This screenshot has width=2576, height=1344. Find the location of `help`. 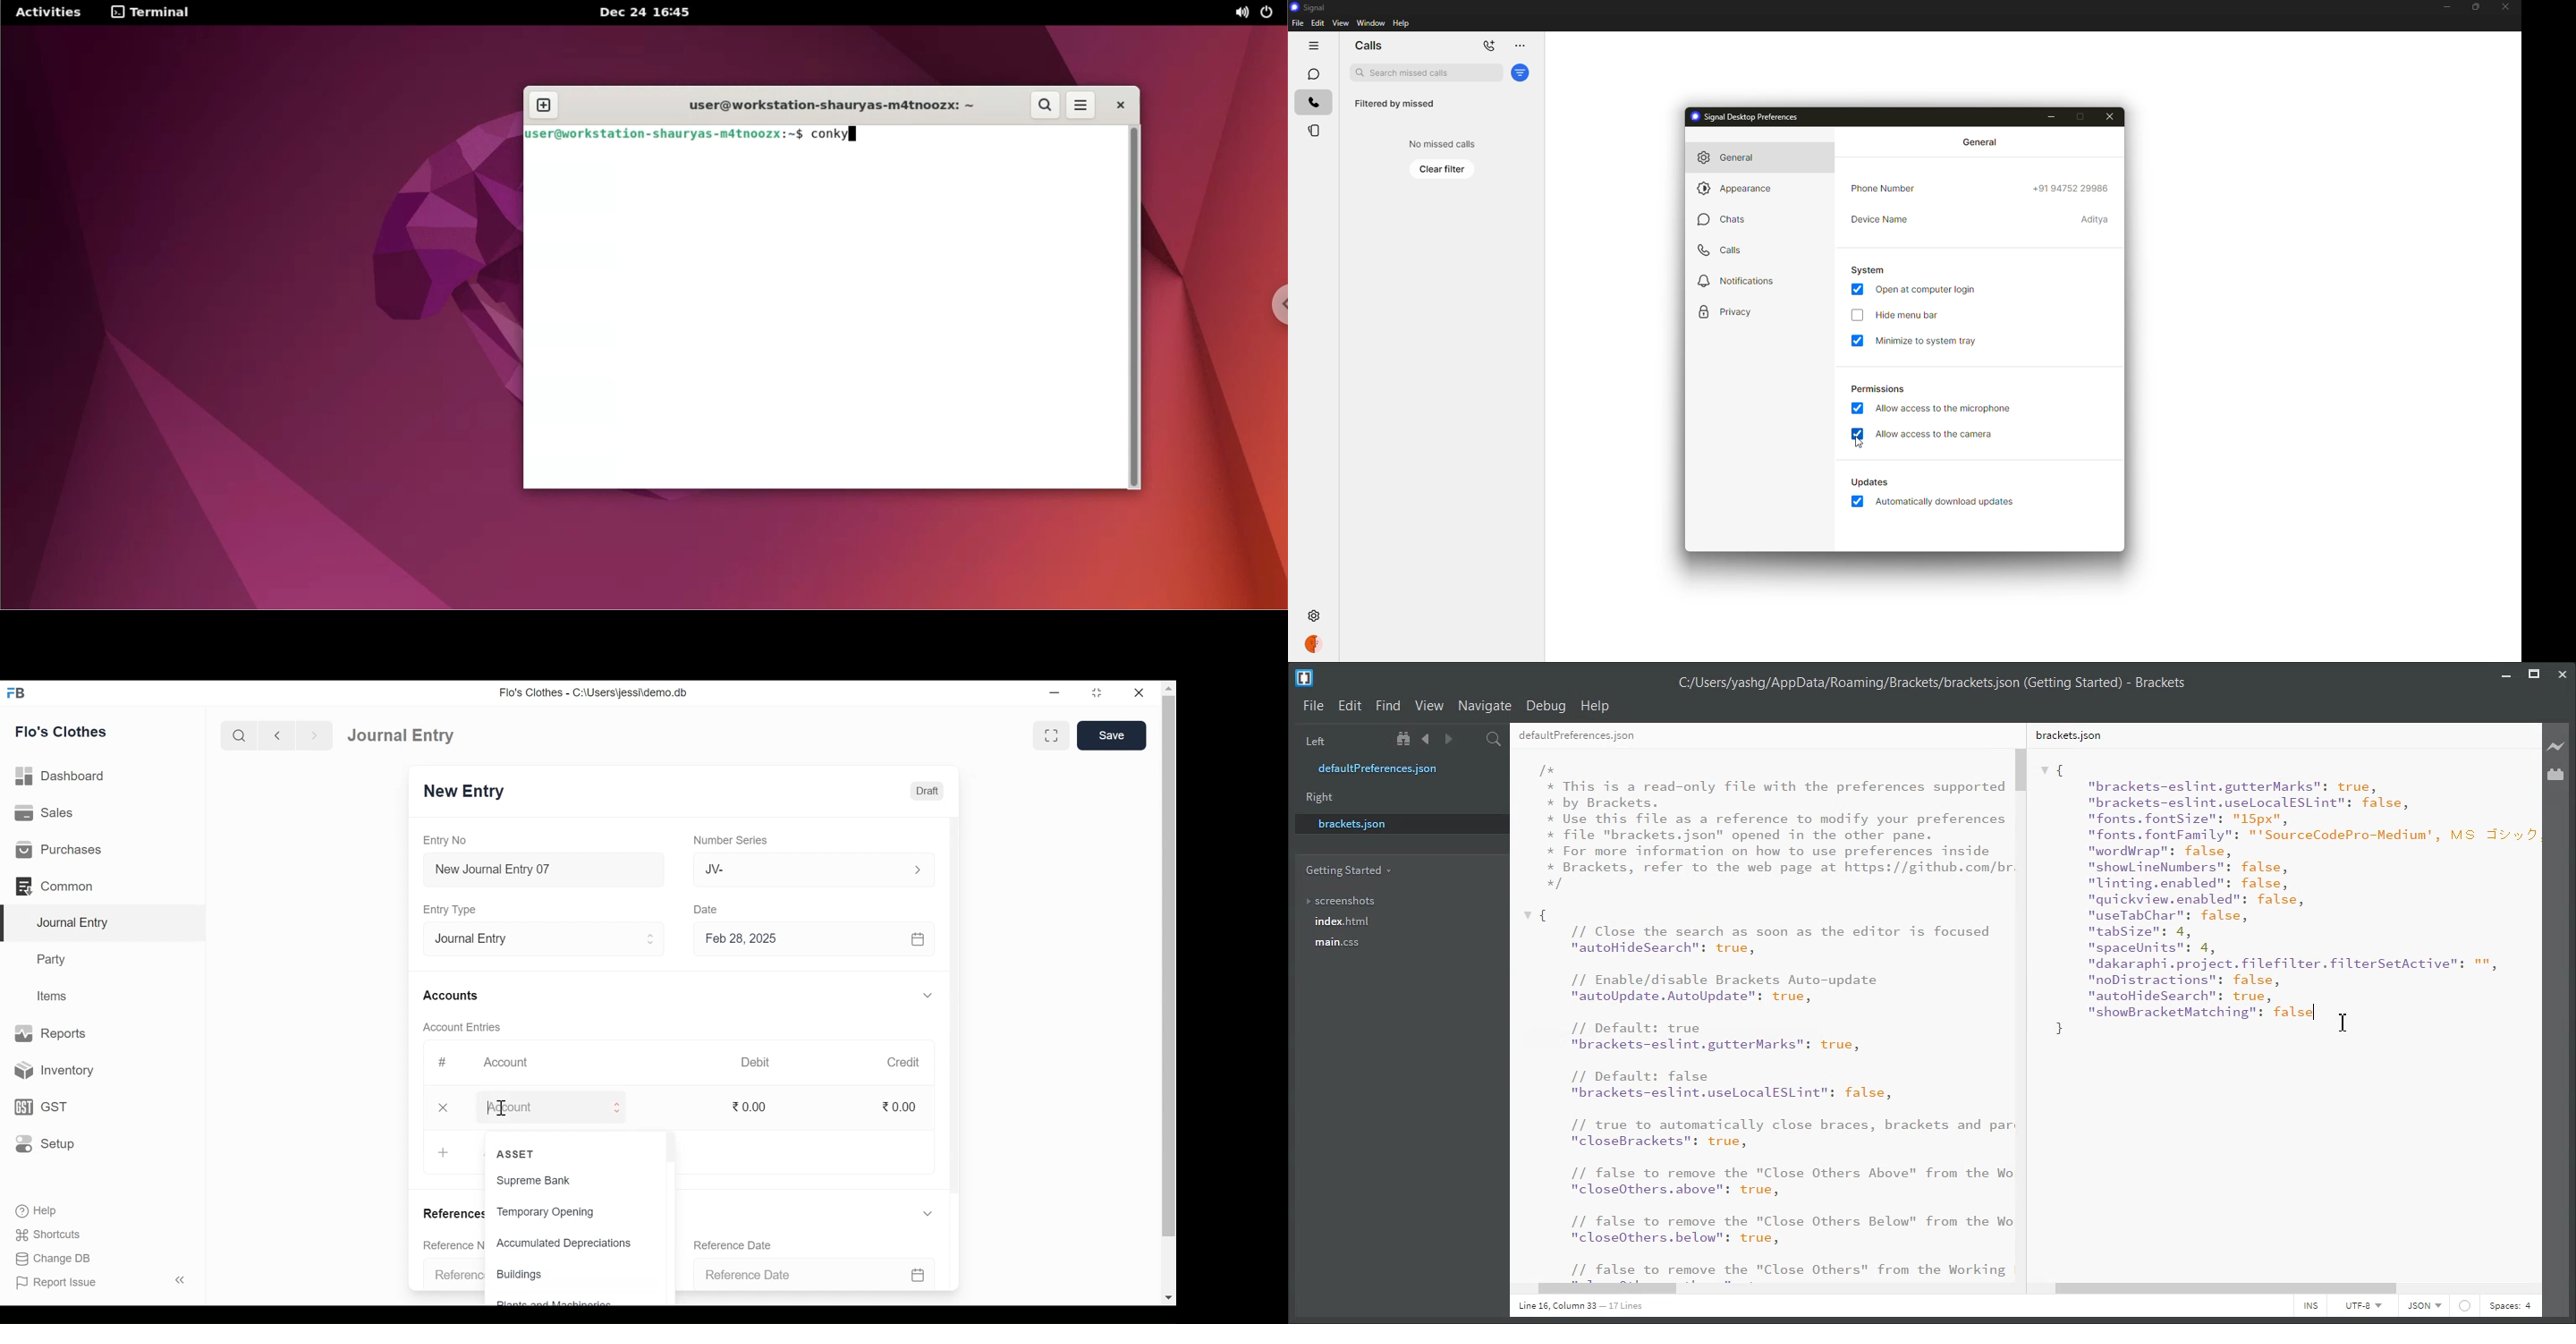

help is located at coordinates (1402, 23).